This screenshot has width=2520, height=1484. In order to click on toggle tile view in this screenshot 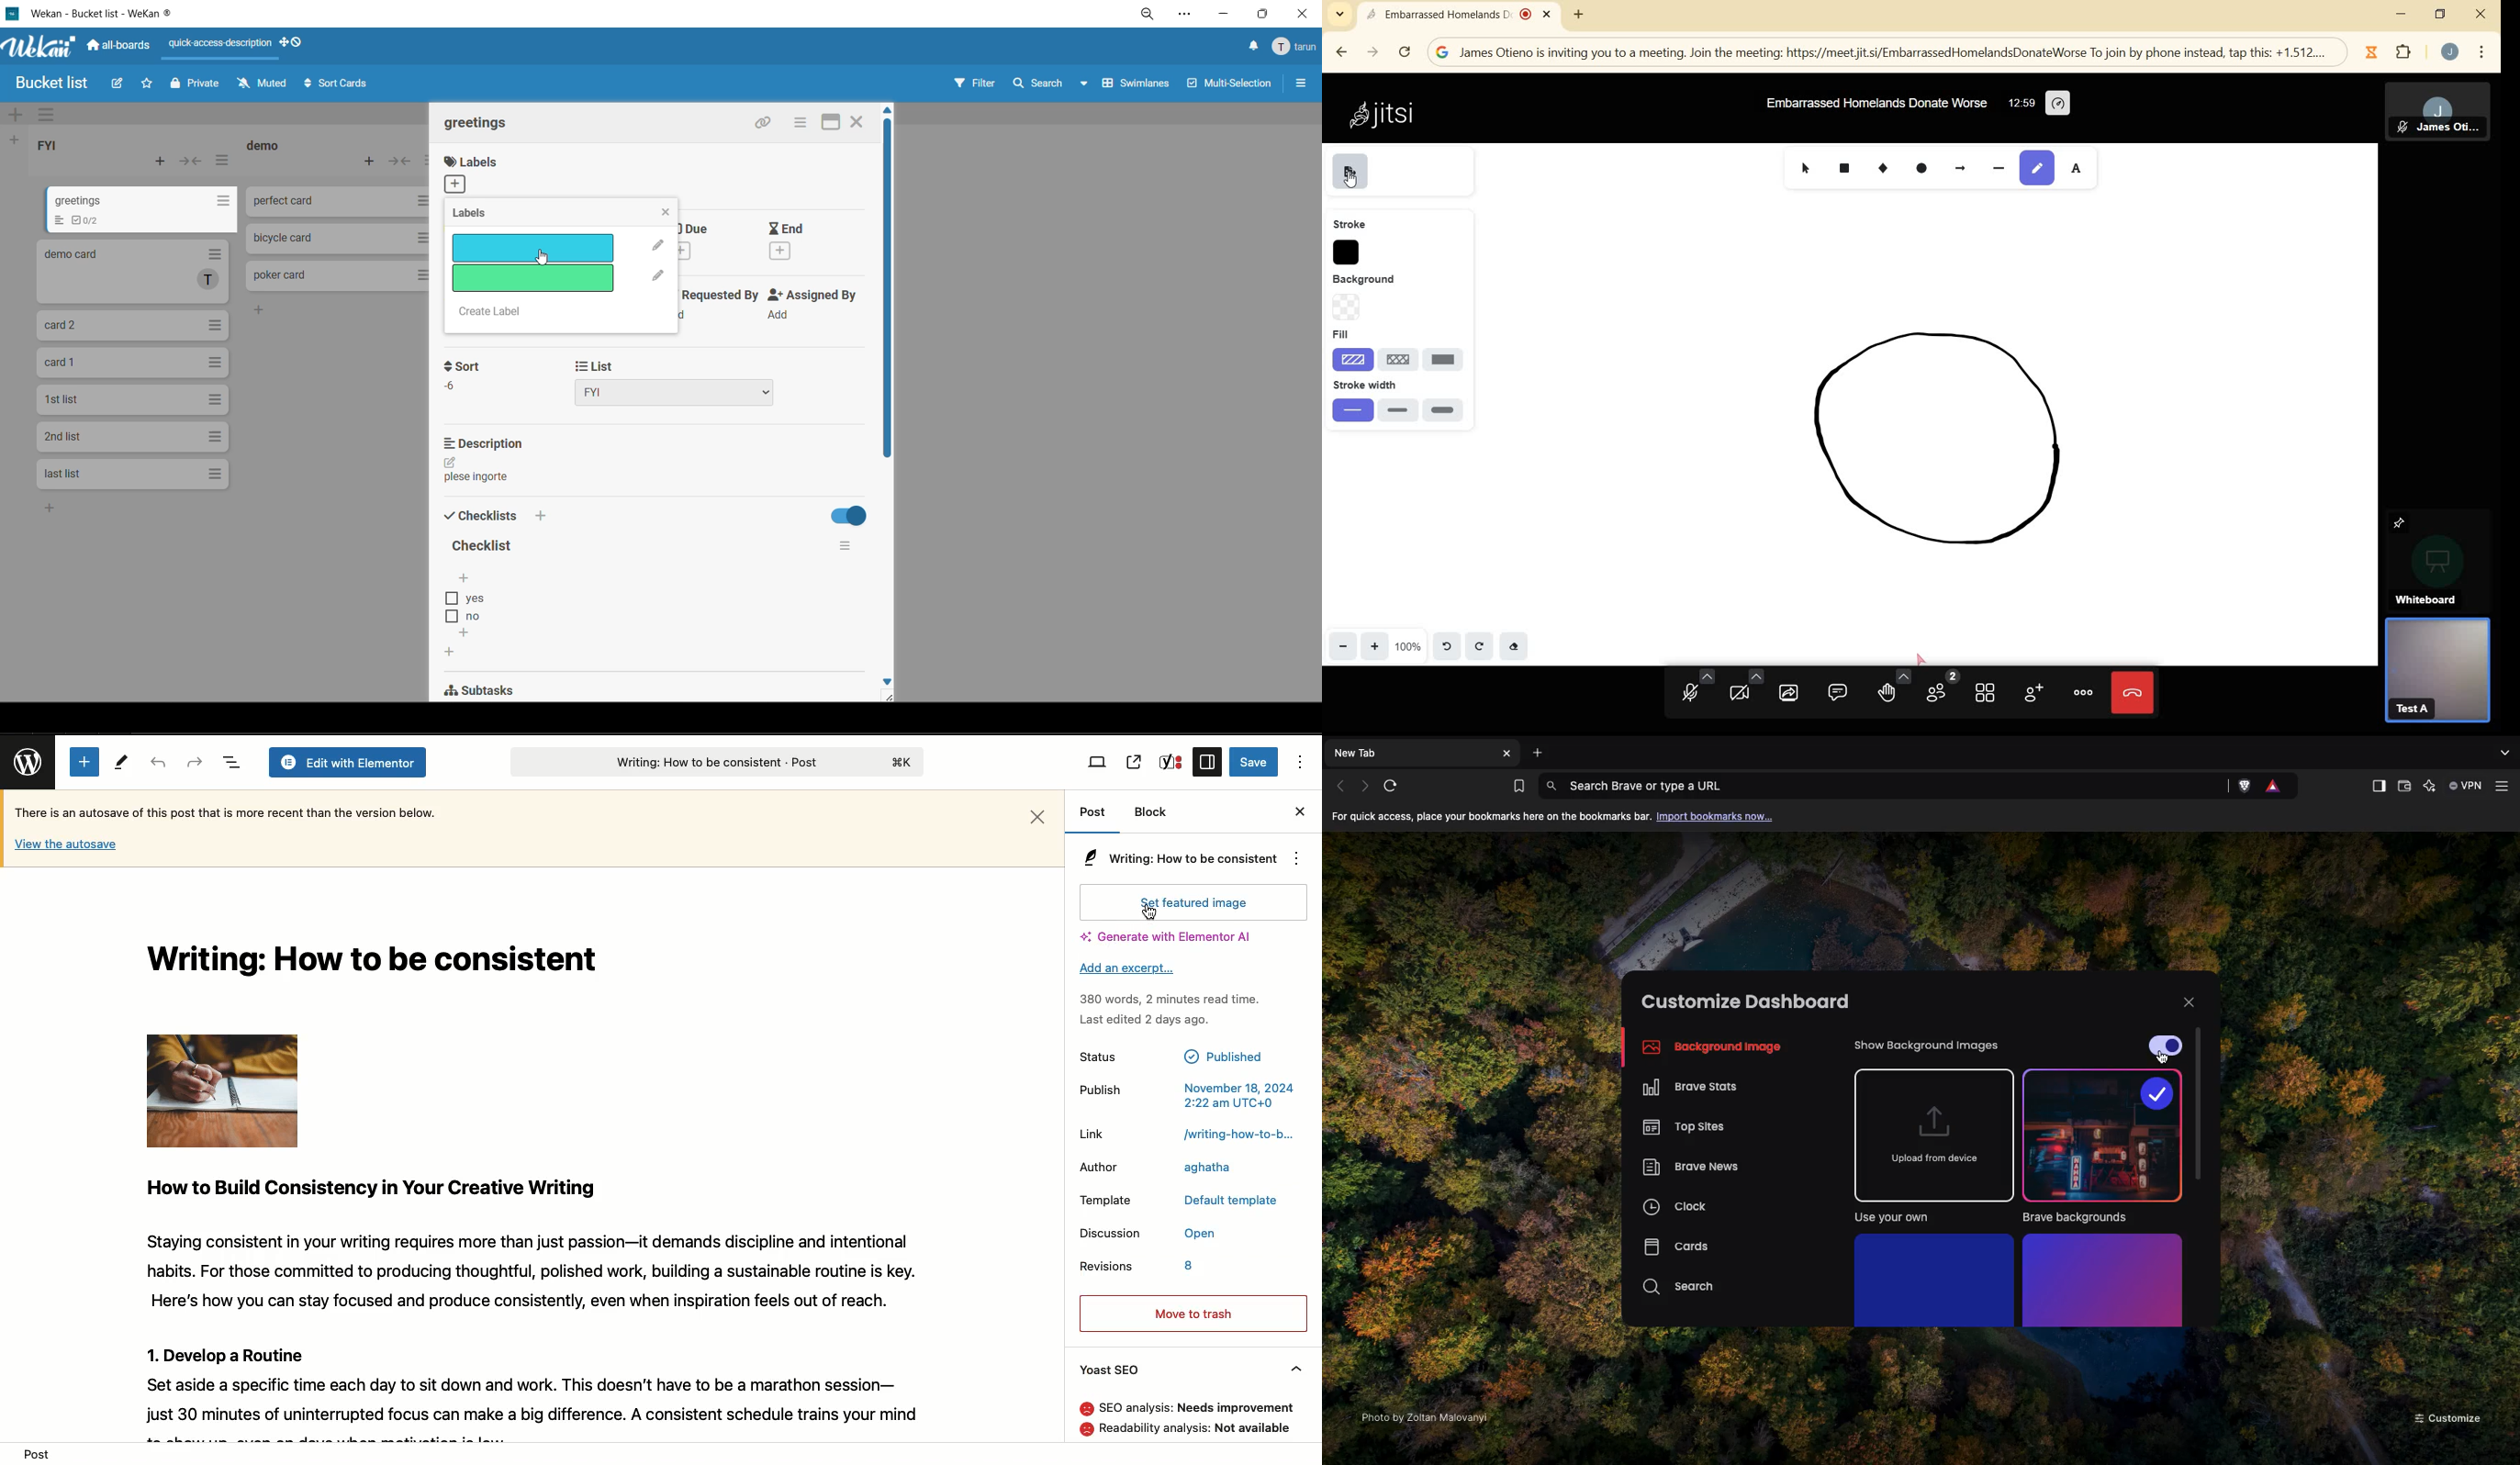, I will do `click(1987, 695)`.